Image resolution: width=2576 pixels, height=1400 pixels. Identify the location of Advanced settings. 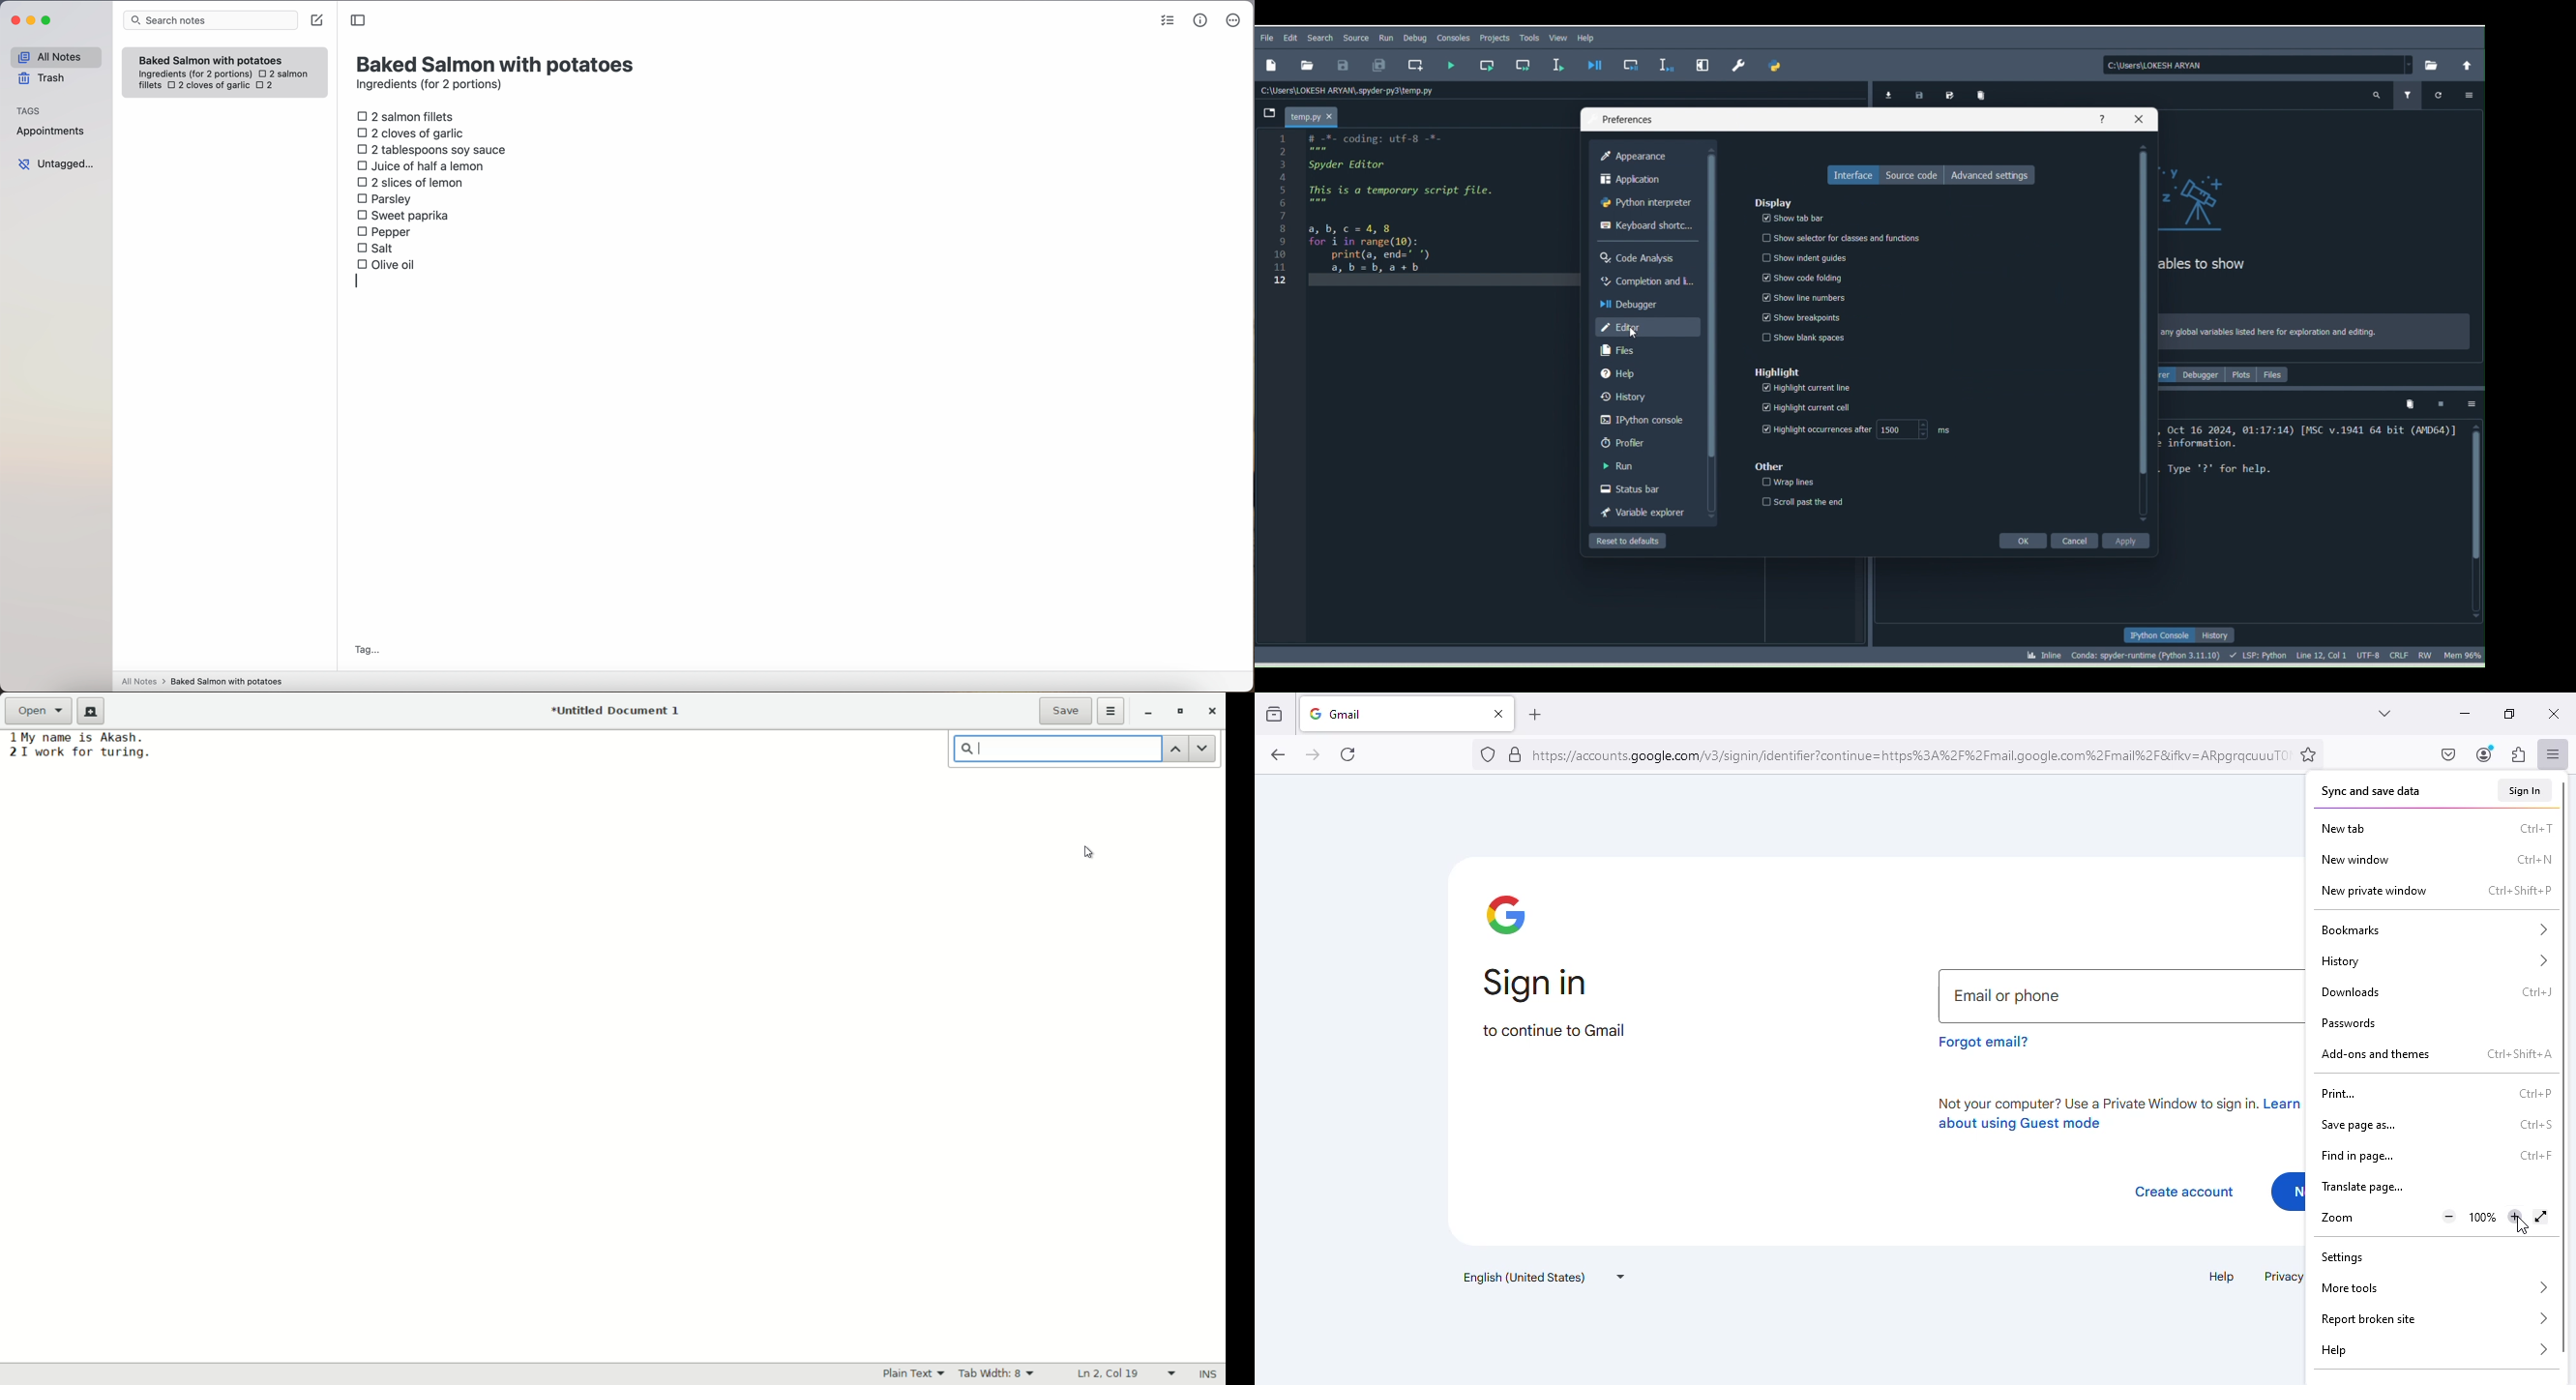
(1996, 176).